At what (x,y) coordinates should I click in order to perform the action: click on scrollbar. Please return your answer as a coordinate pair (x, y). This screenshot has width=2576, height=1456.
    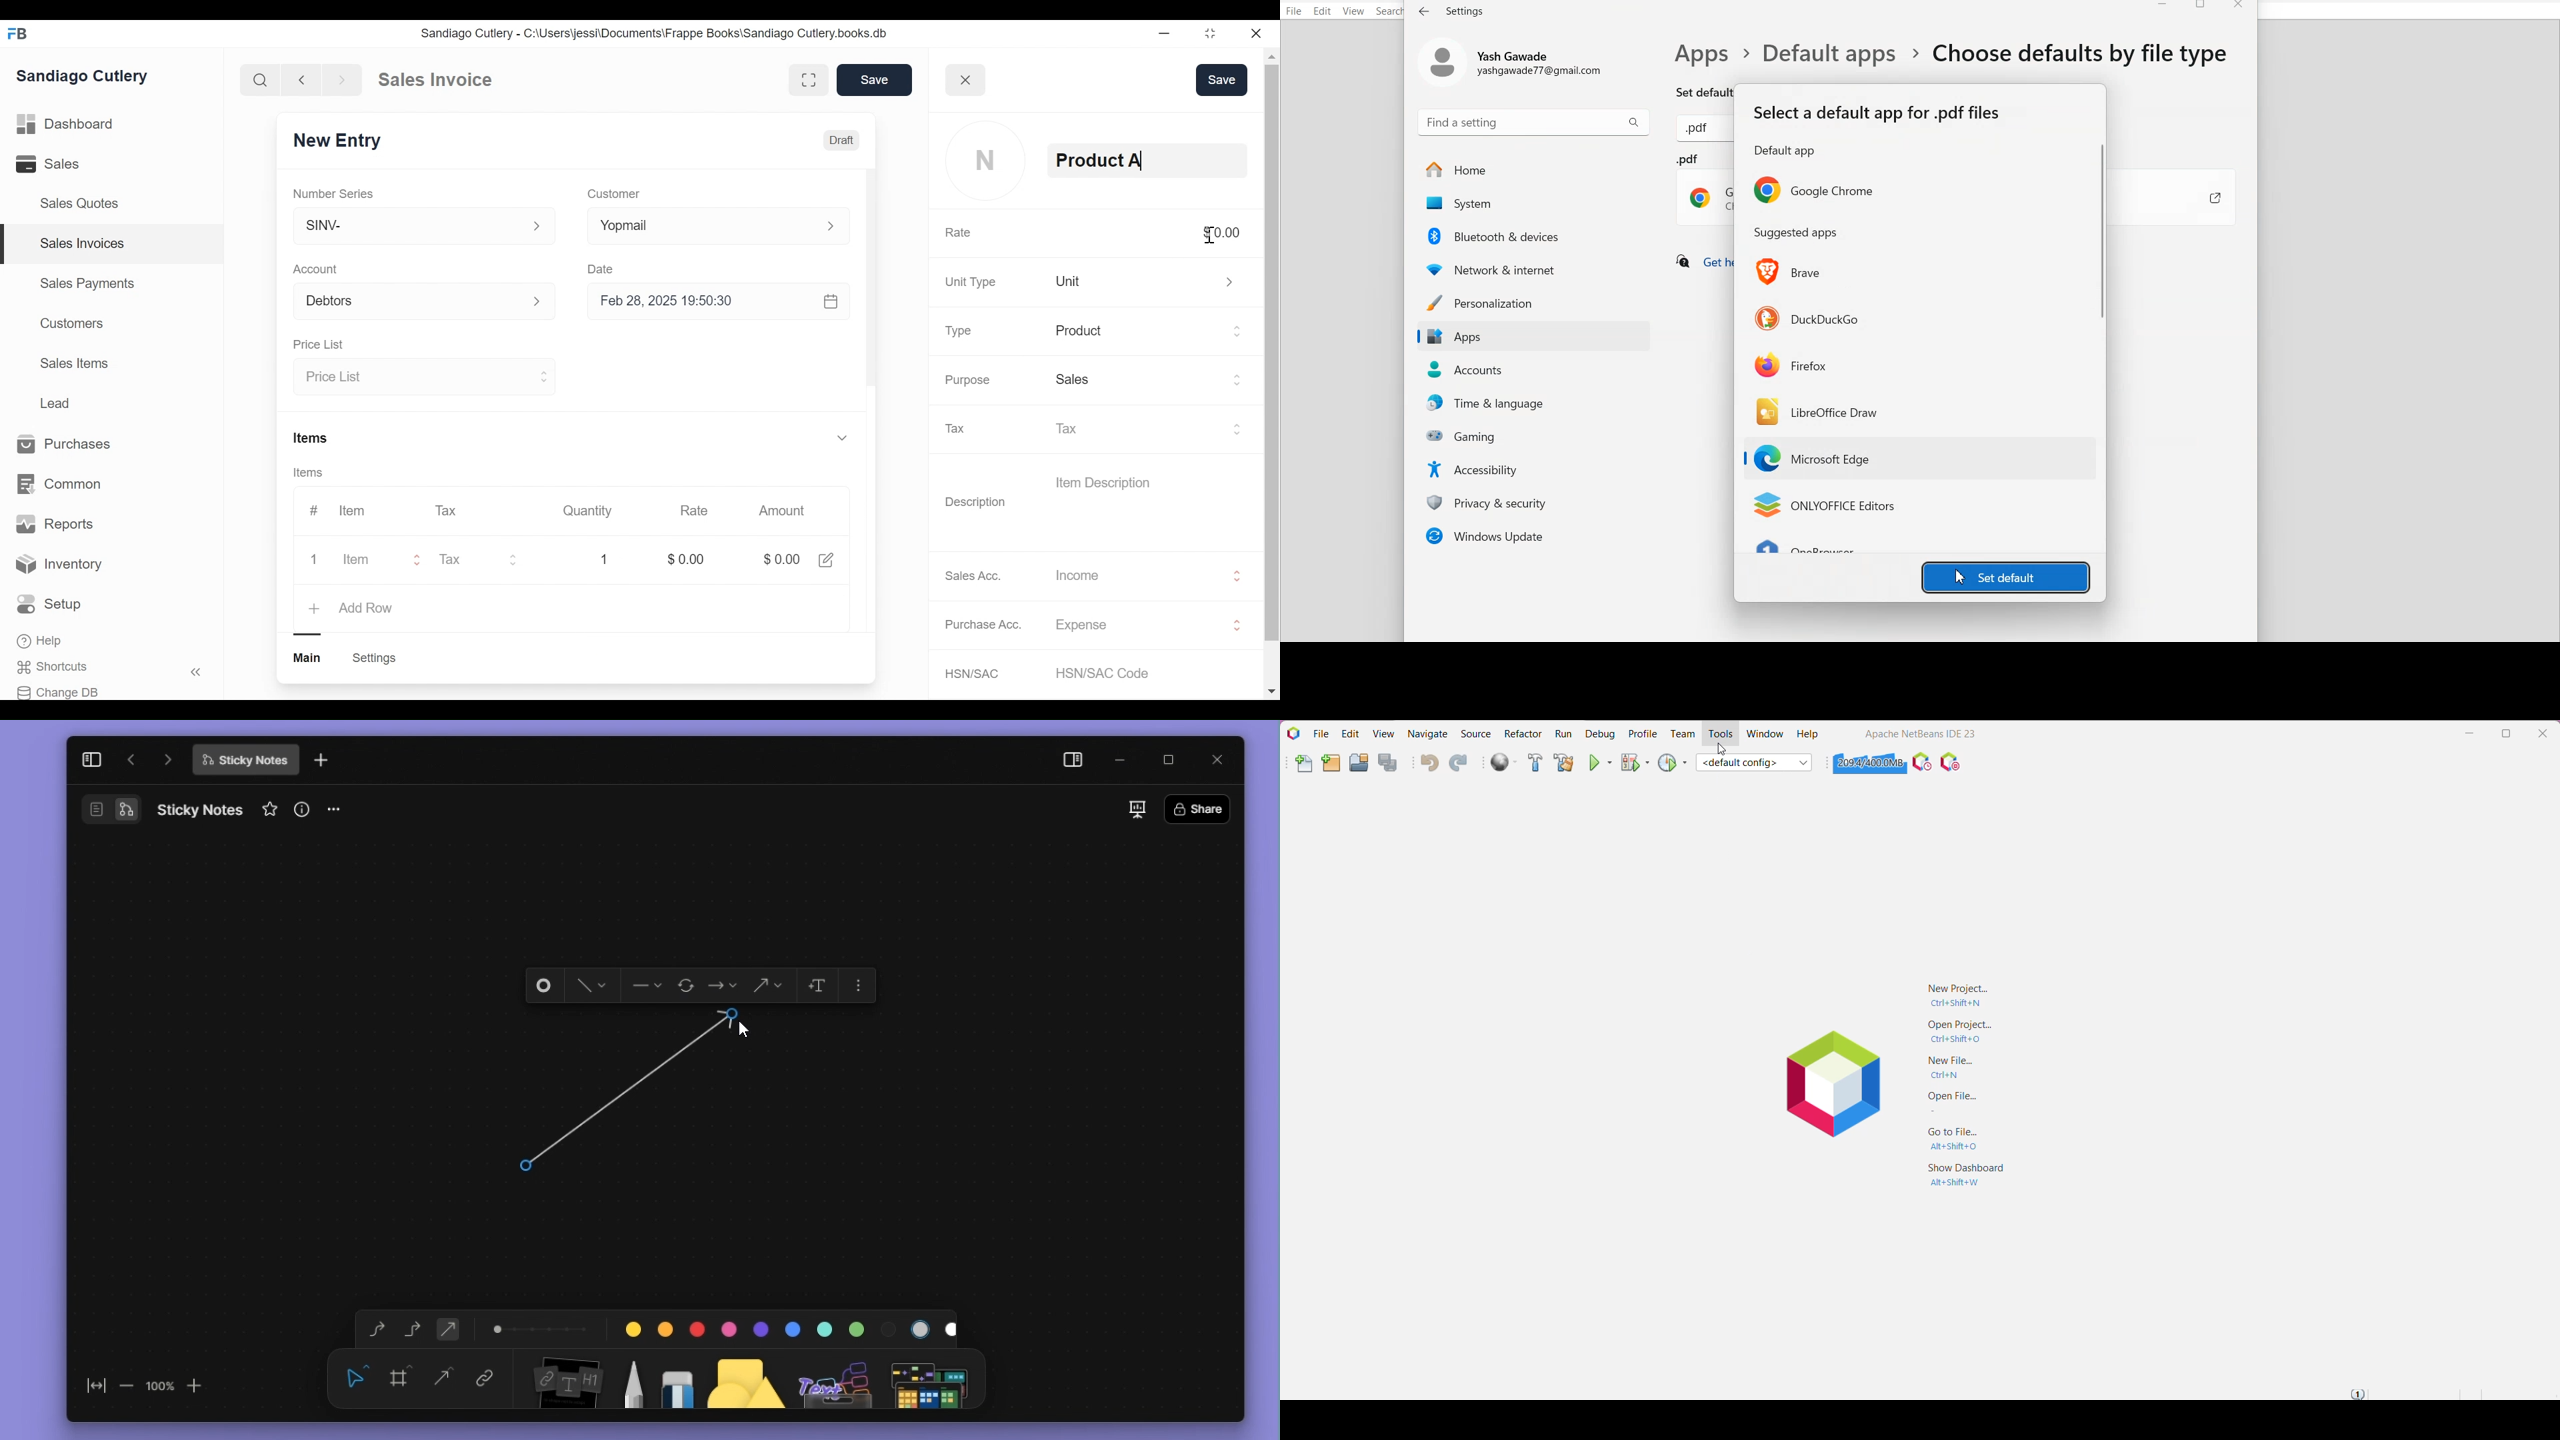
    Looking at the image, I should click on (869, 275).